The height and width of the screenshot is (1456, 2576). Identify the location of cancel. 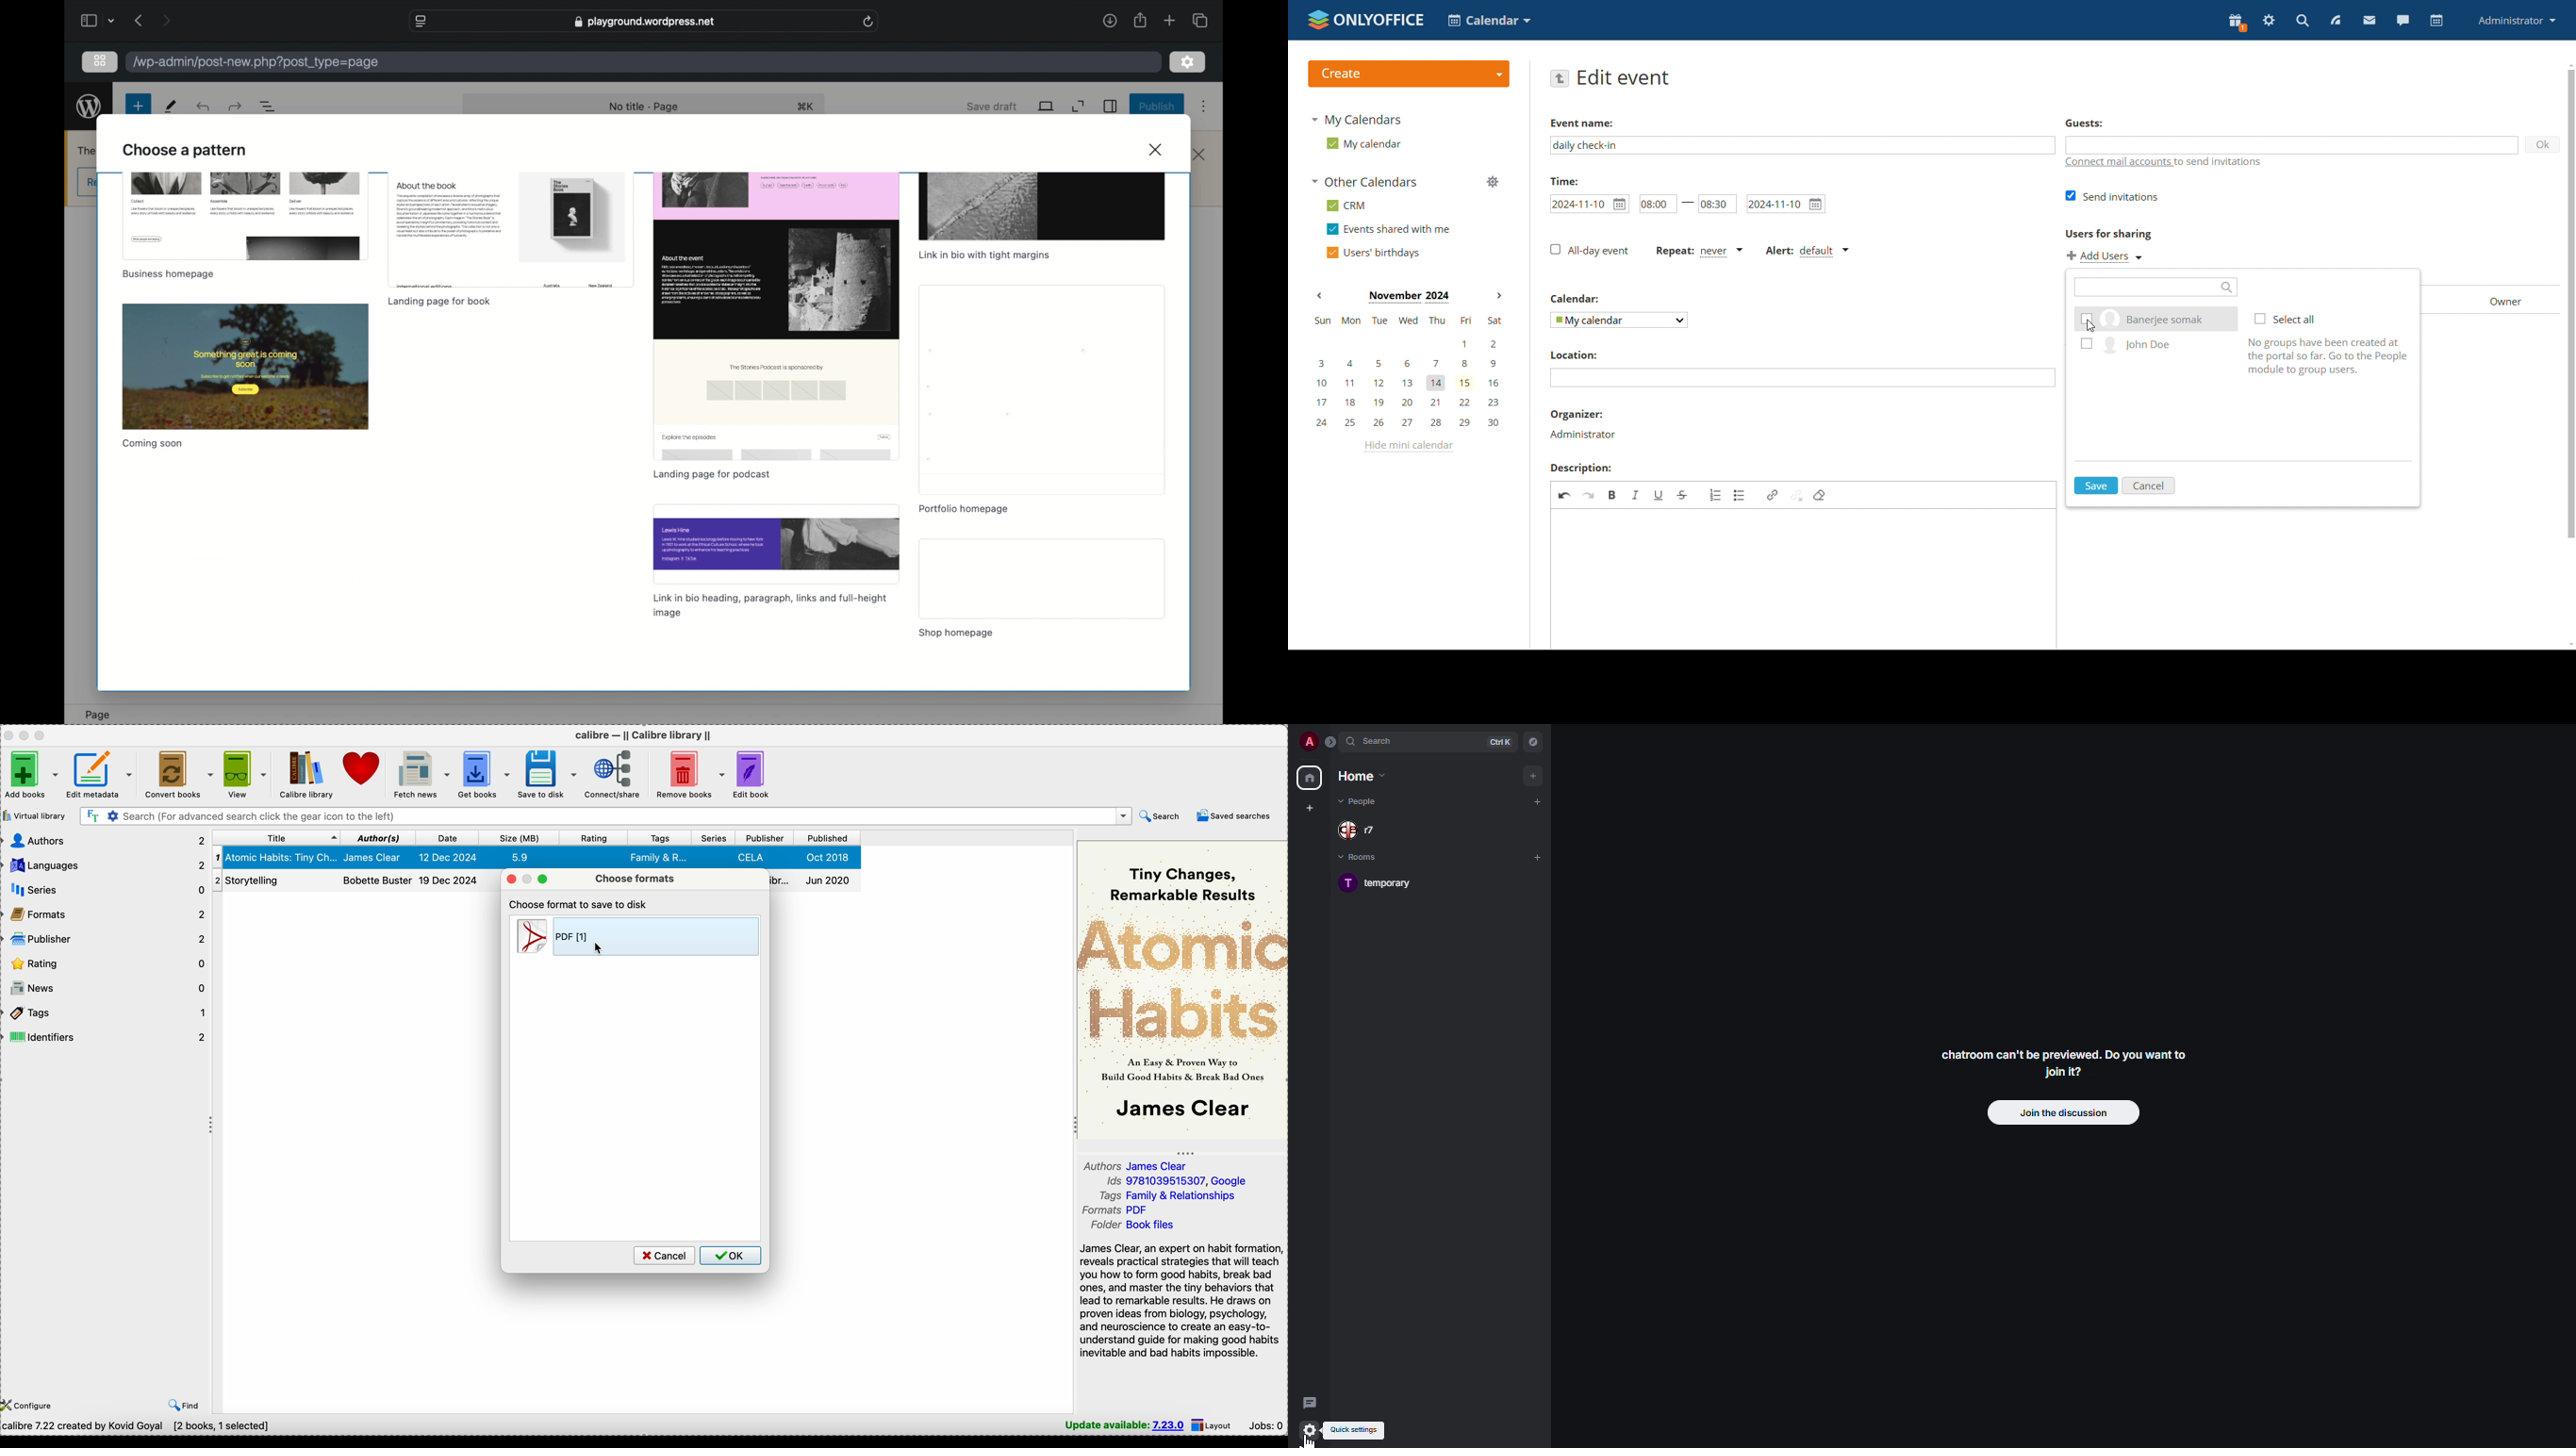
(662, 1256).